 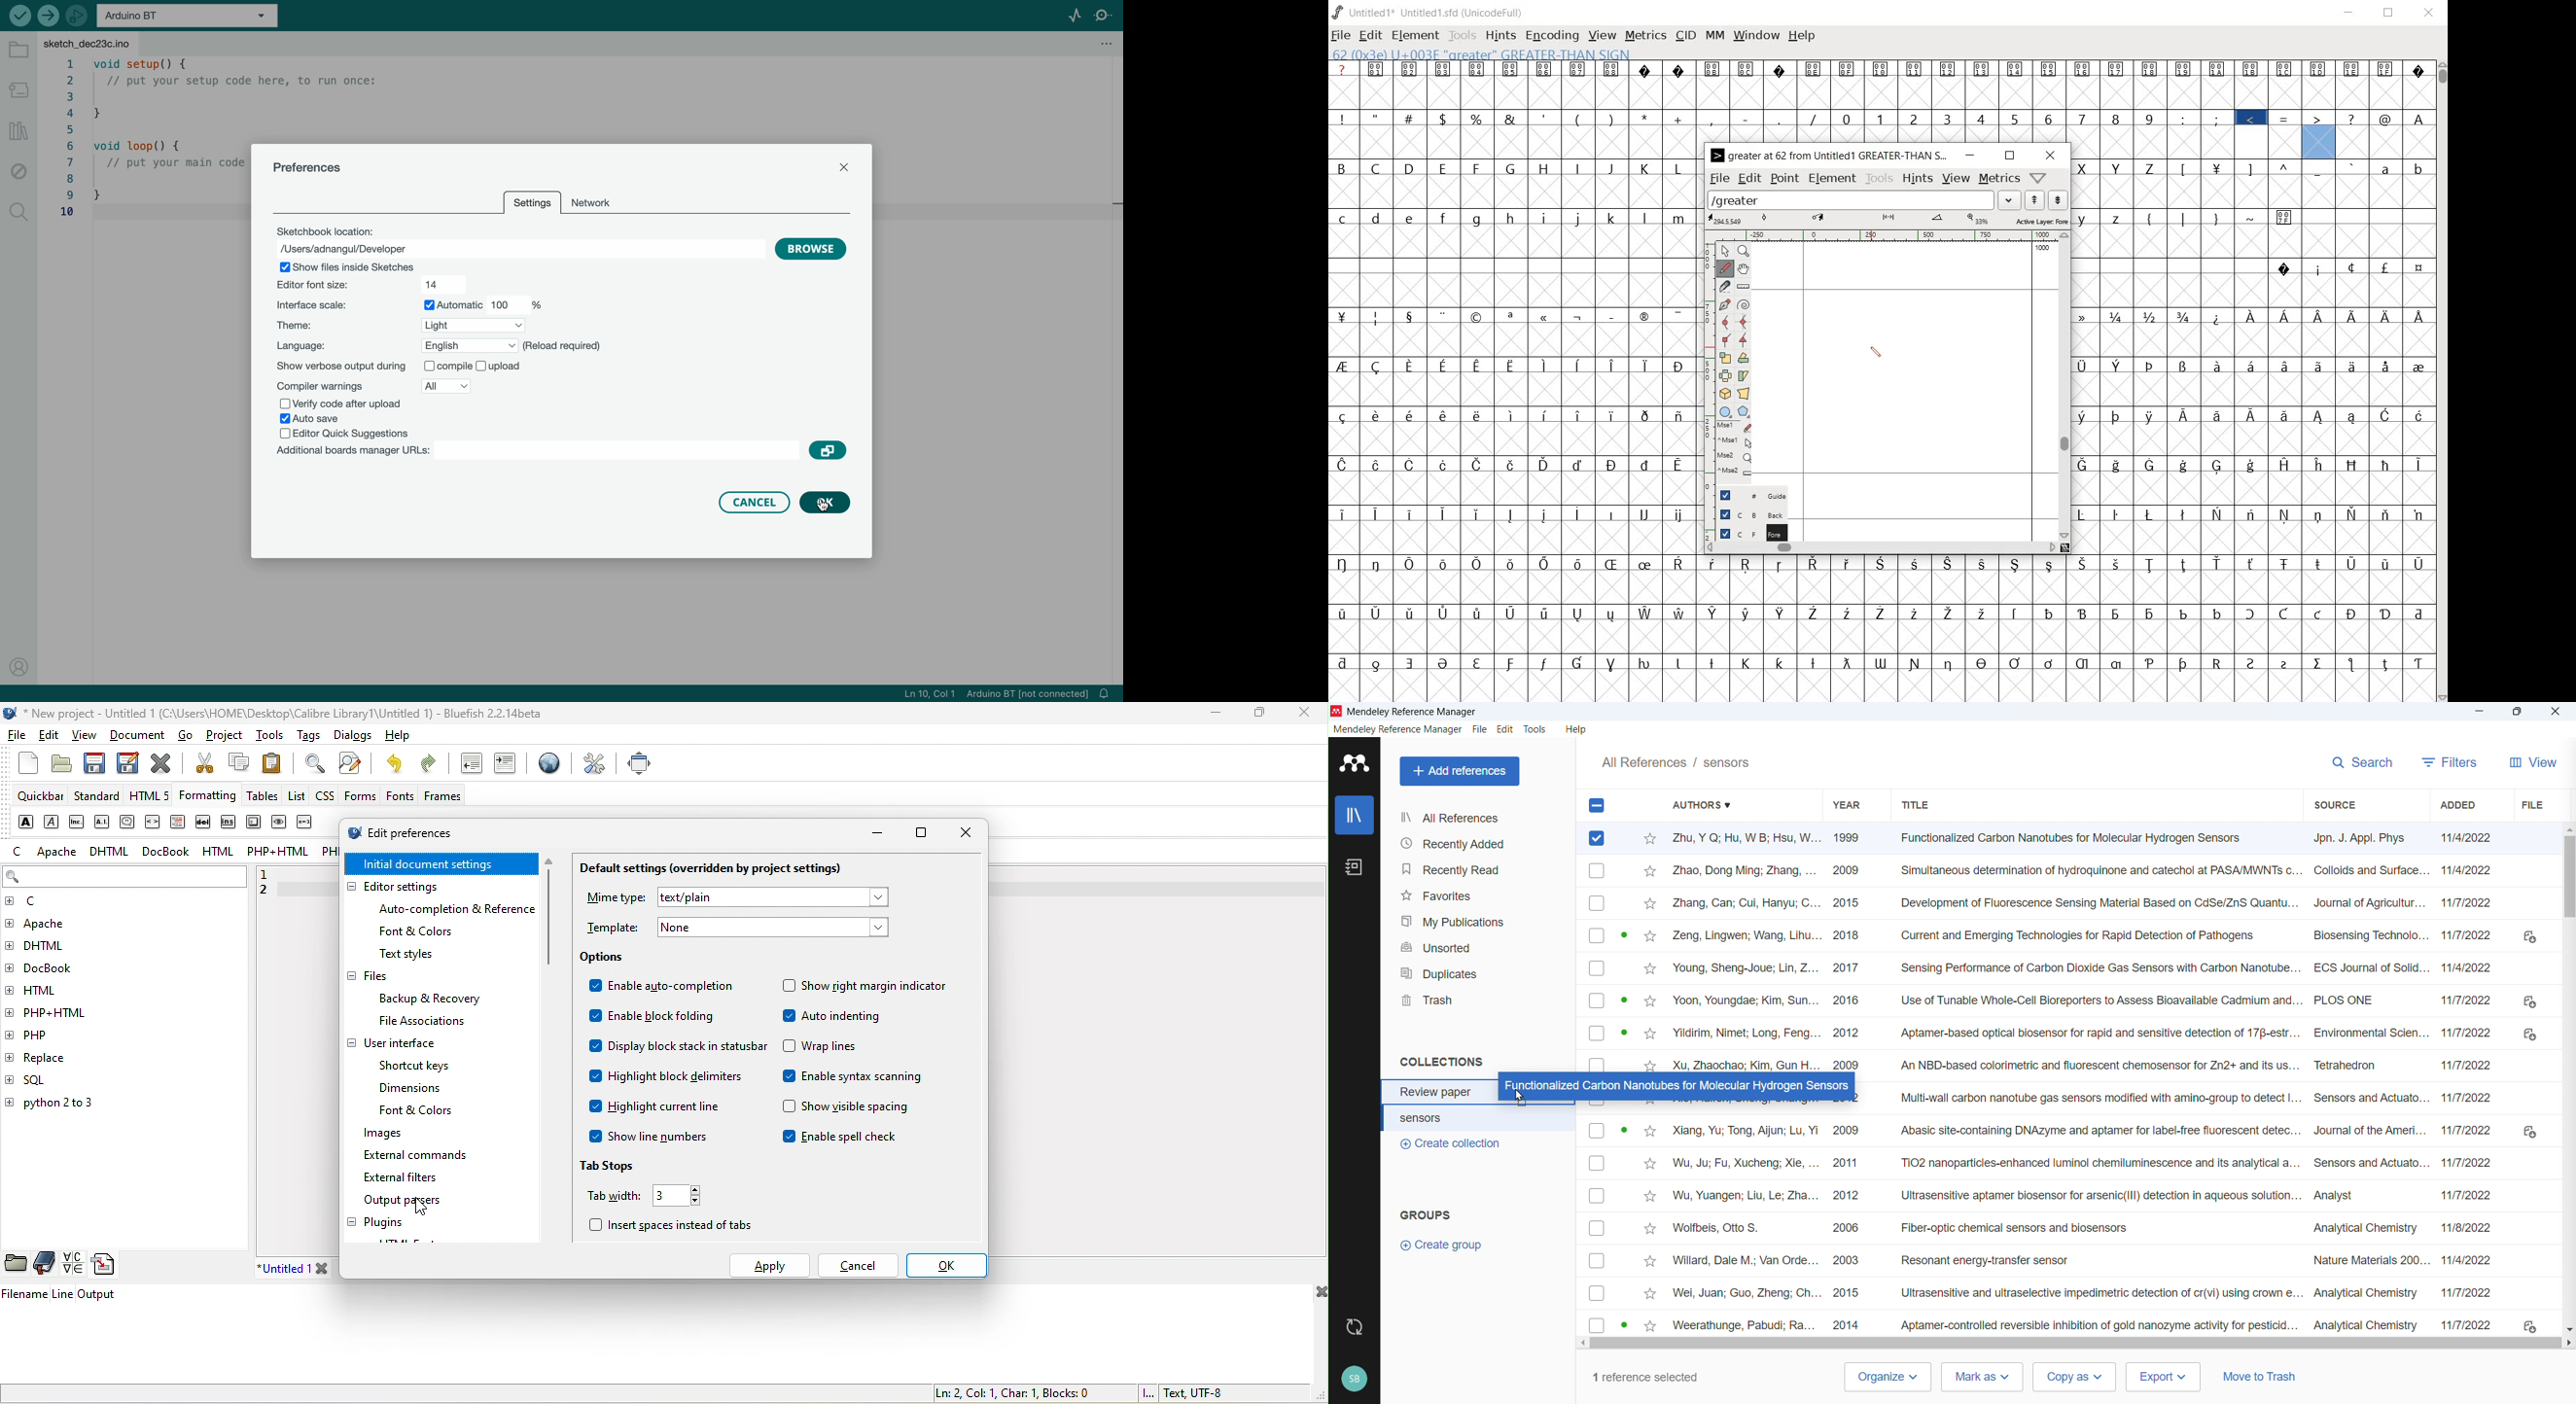 What do you see at coordinates (1522, 1100) in the screenshot?
I see `Cursor` at bounding box center [1522, 1100].